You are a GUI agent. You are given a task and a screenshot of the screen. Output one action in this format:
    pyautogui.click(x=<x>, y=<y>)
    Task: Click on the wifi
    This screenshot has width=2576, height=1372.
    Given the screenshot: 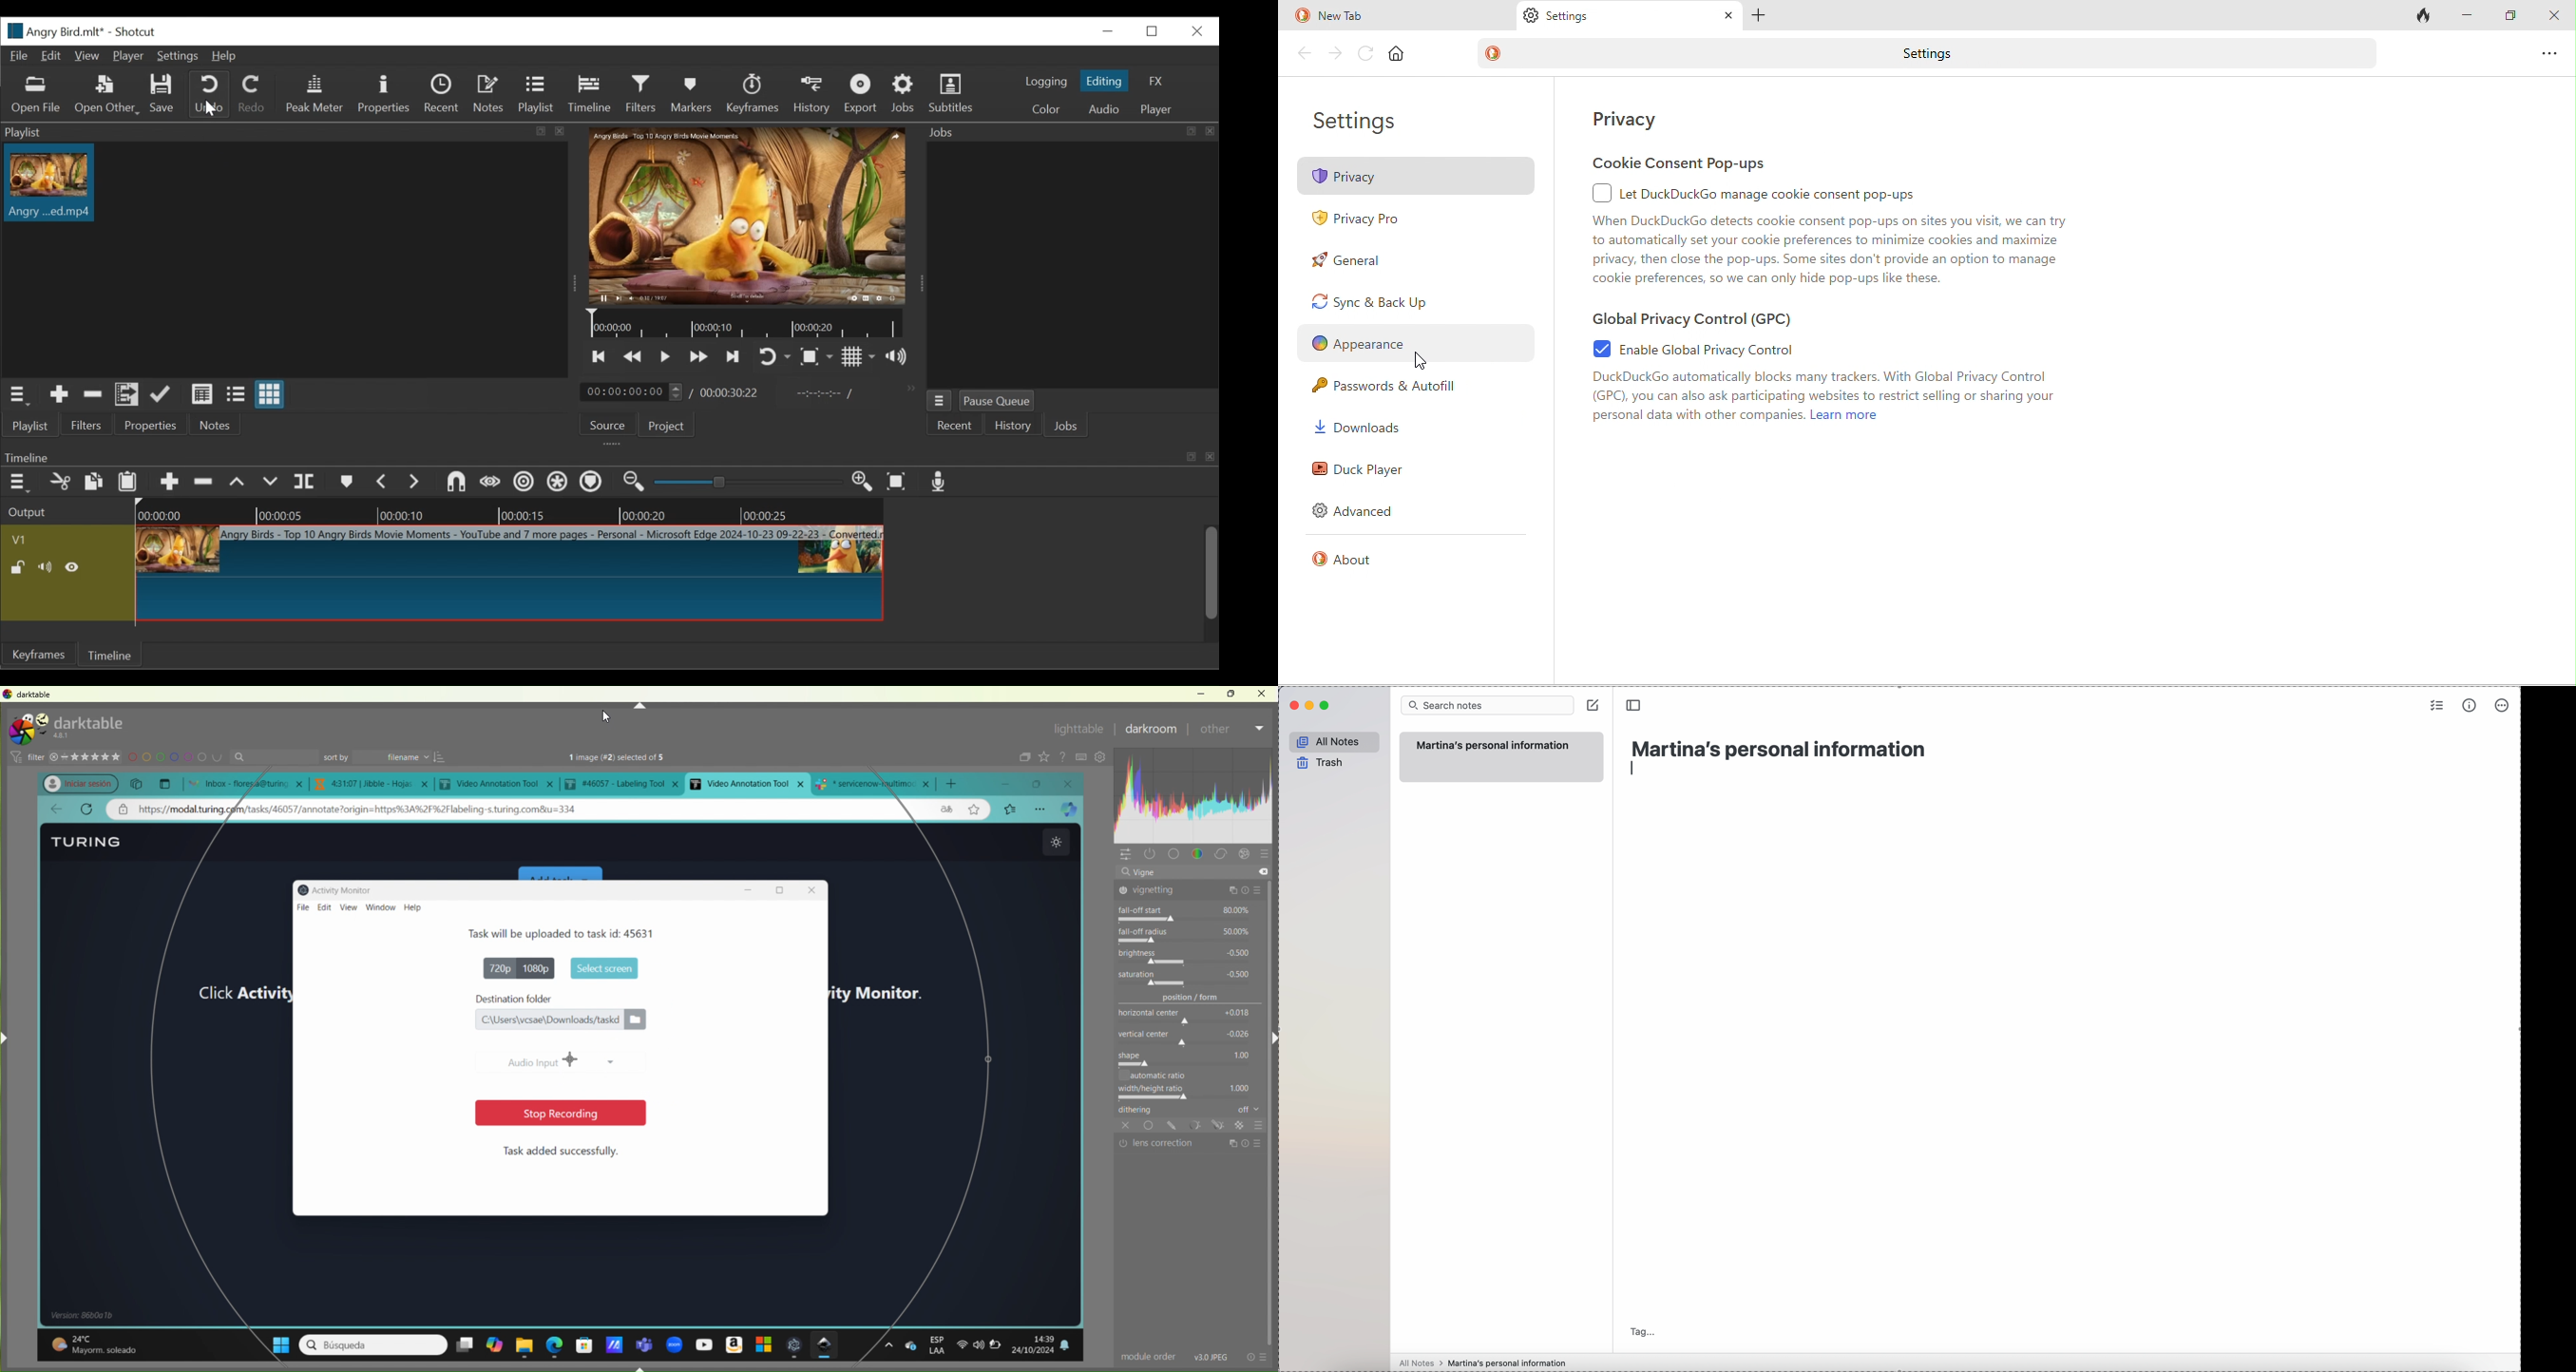 What is the action you would take?
    pyautogui.click(x=960, y=1348)
    